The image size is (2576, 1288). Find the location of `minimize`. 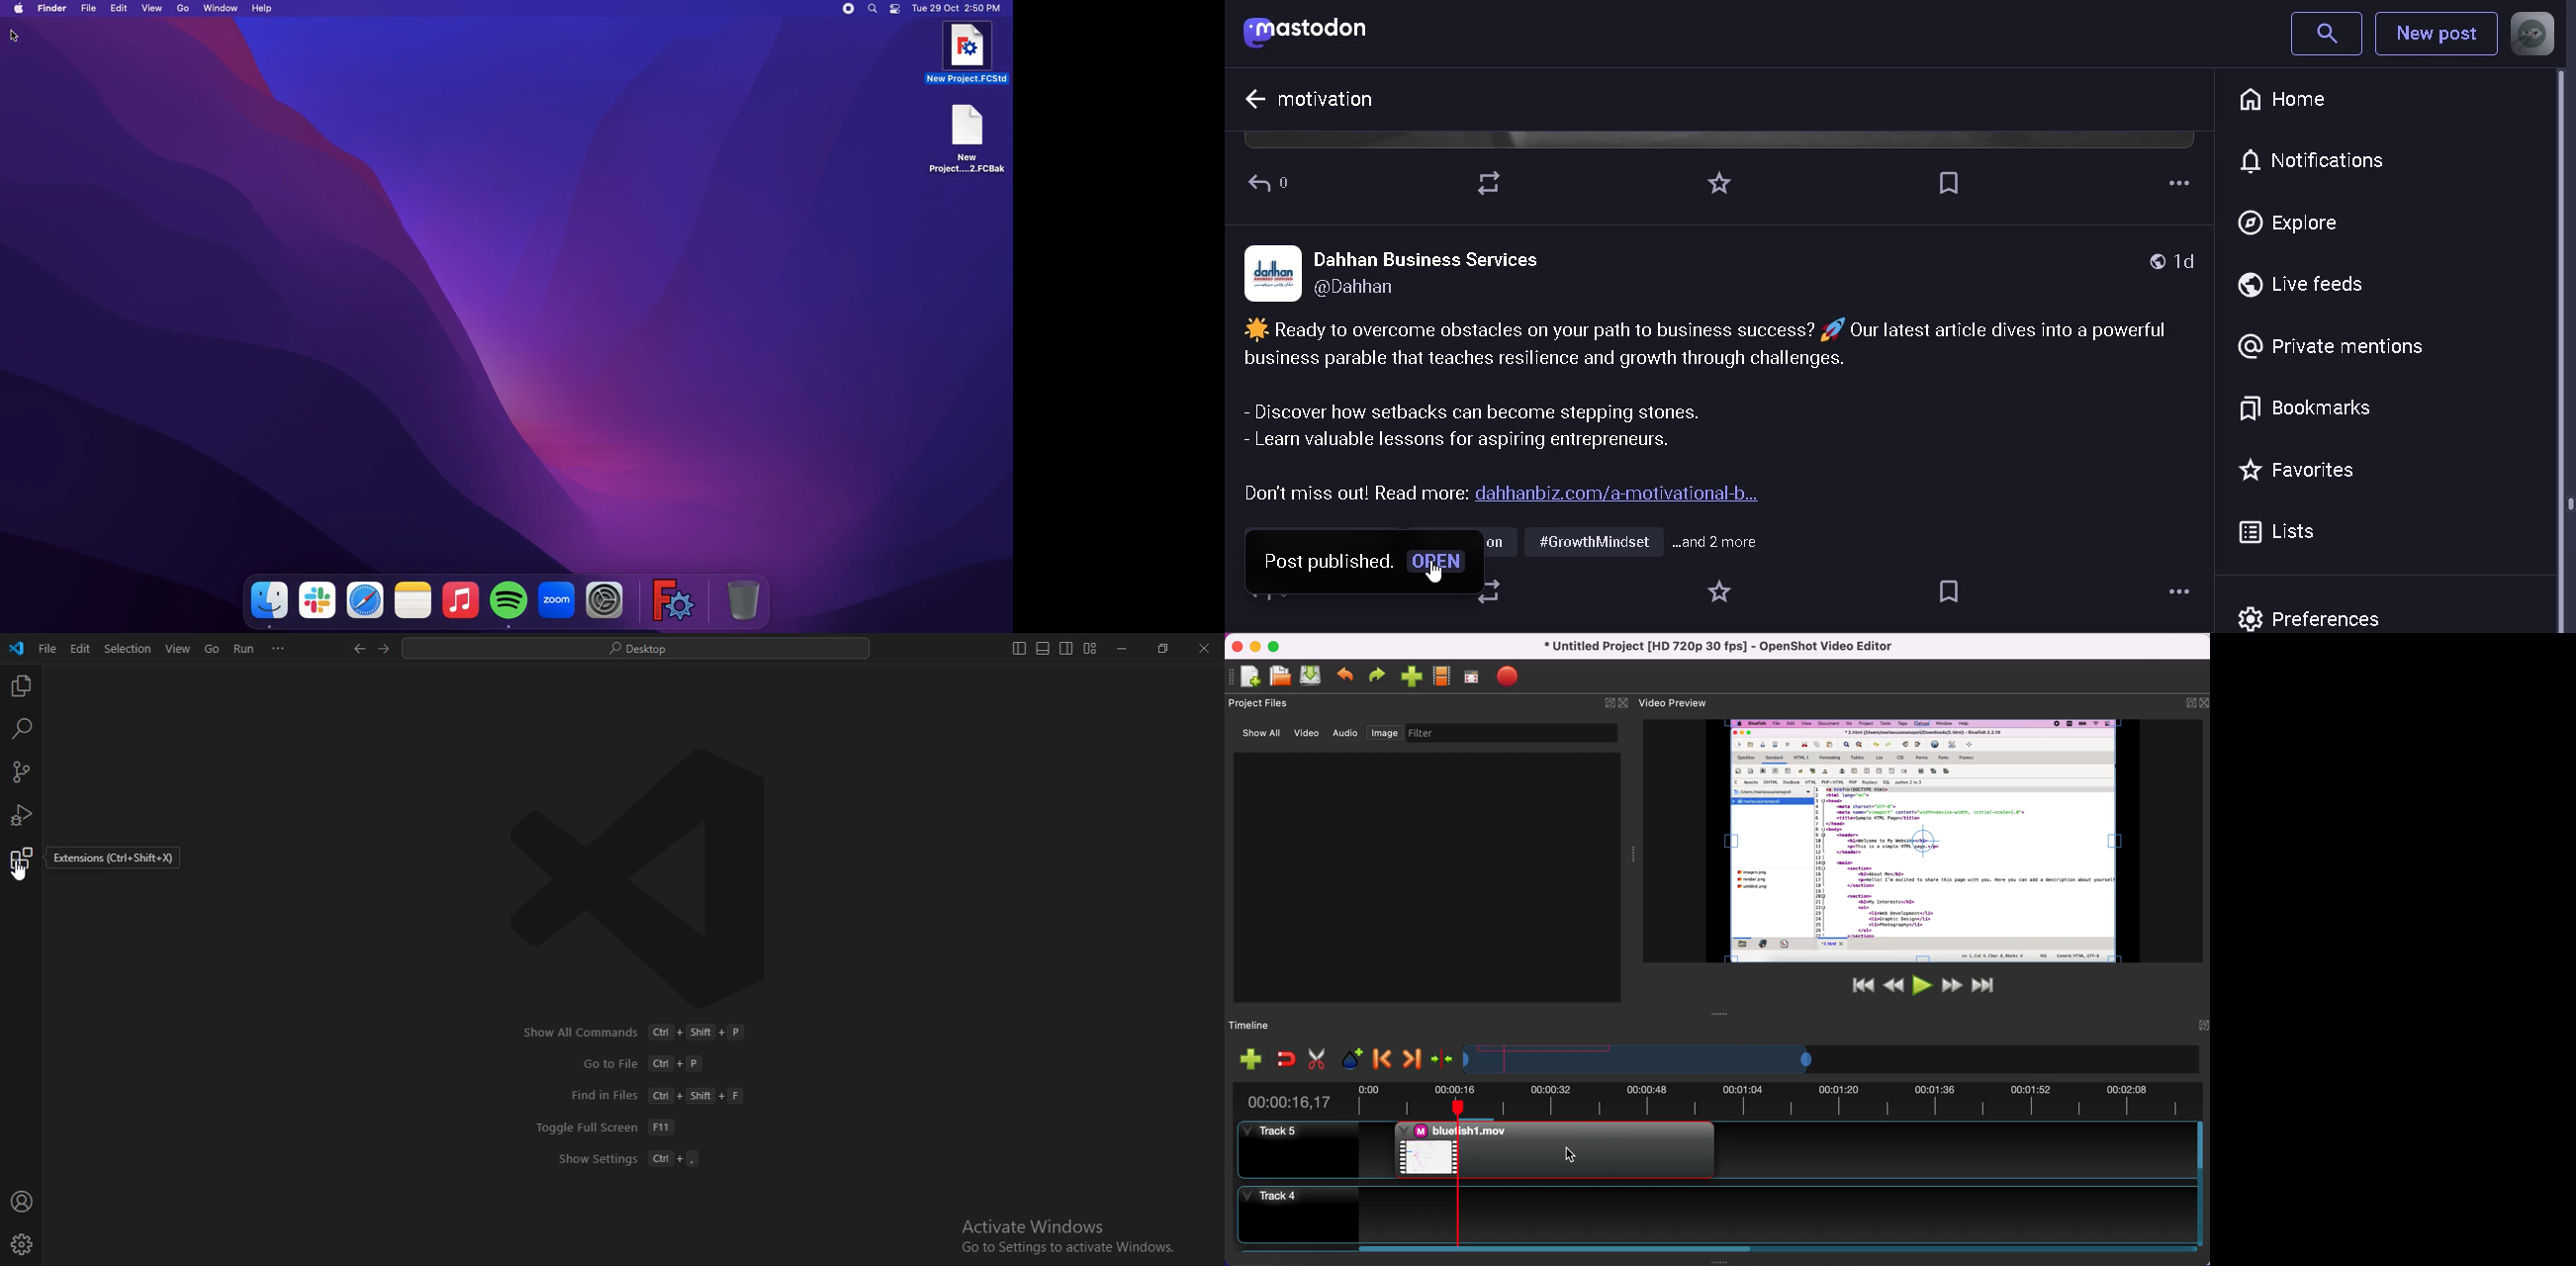

minimize is located at coordinates (1258, 647).